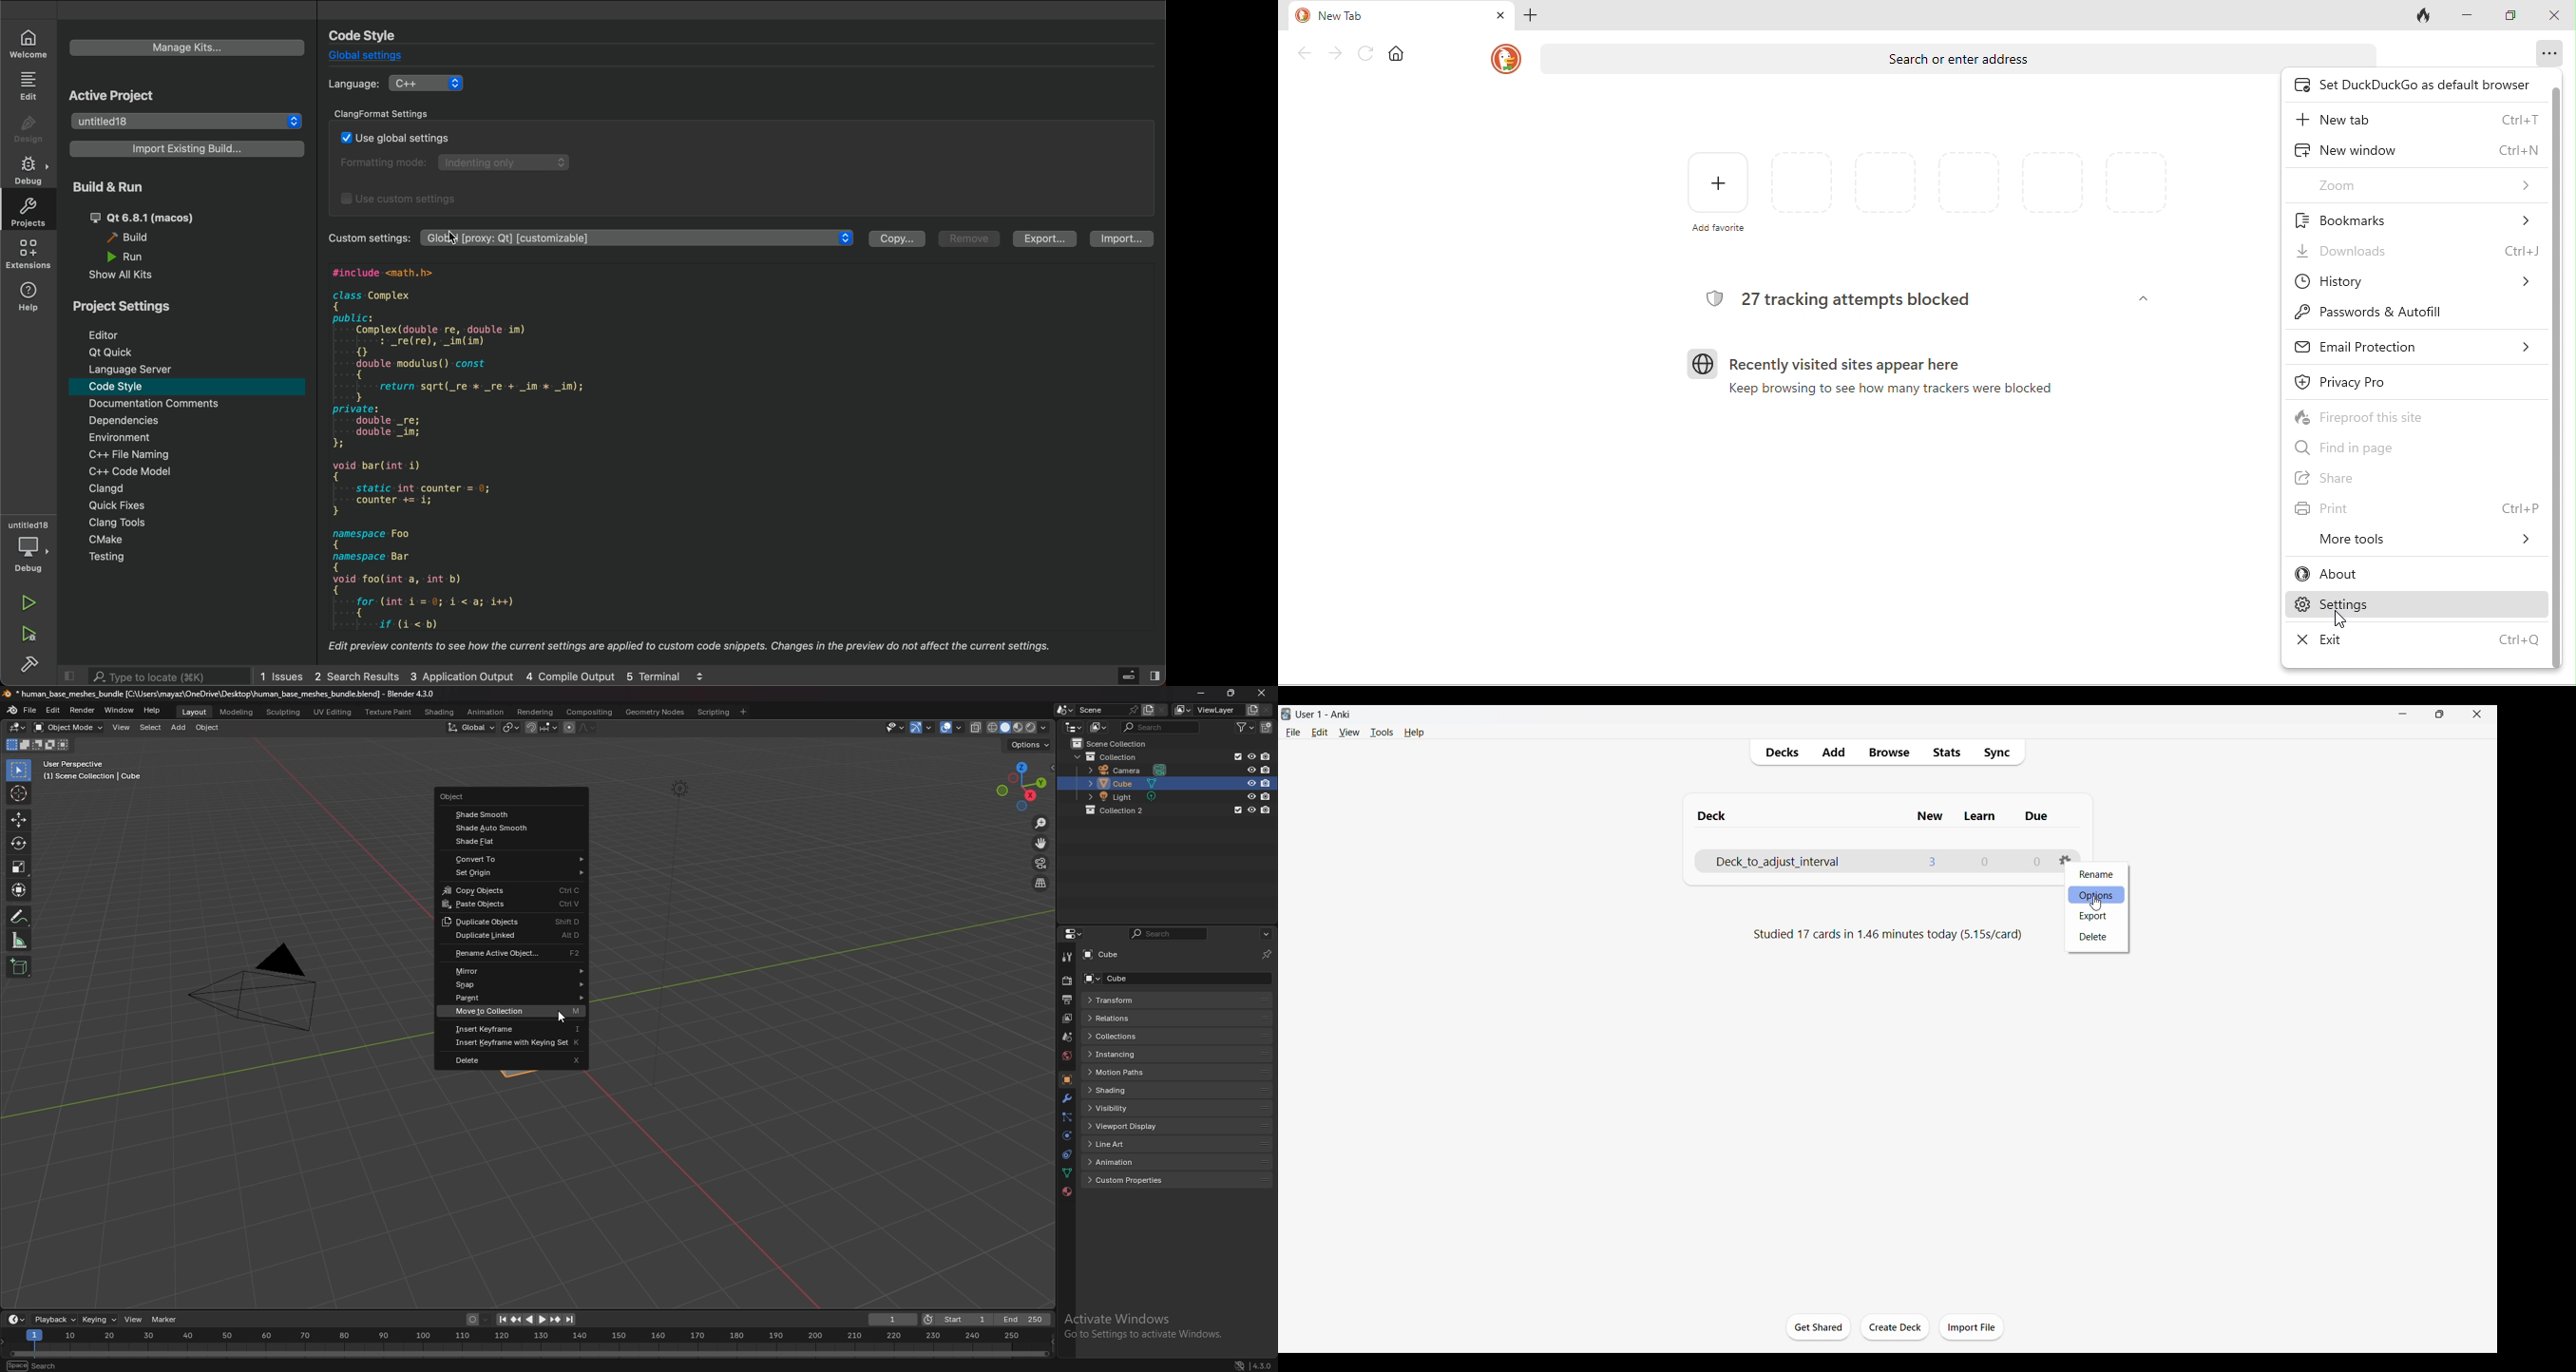 This screenshot has height=1372, width=2576. What do you see at coordinates (953, 727) in the screenshot?
I see `show overlays` at bounding box center [953, 727].